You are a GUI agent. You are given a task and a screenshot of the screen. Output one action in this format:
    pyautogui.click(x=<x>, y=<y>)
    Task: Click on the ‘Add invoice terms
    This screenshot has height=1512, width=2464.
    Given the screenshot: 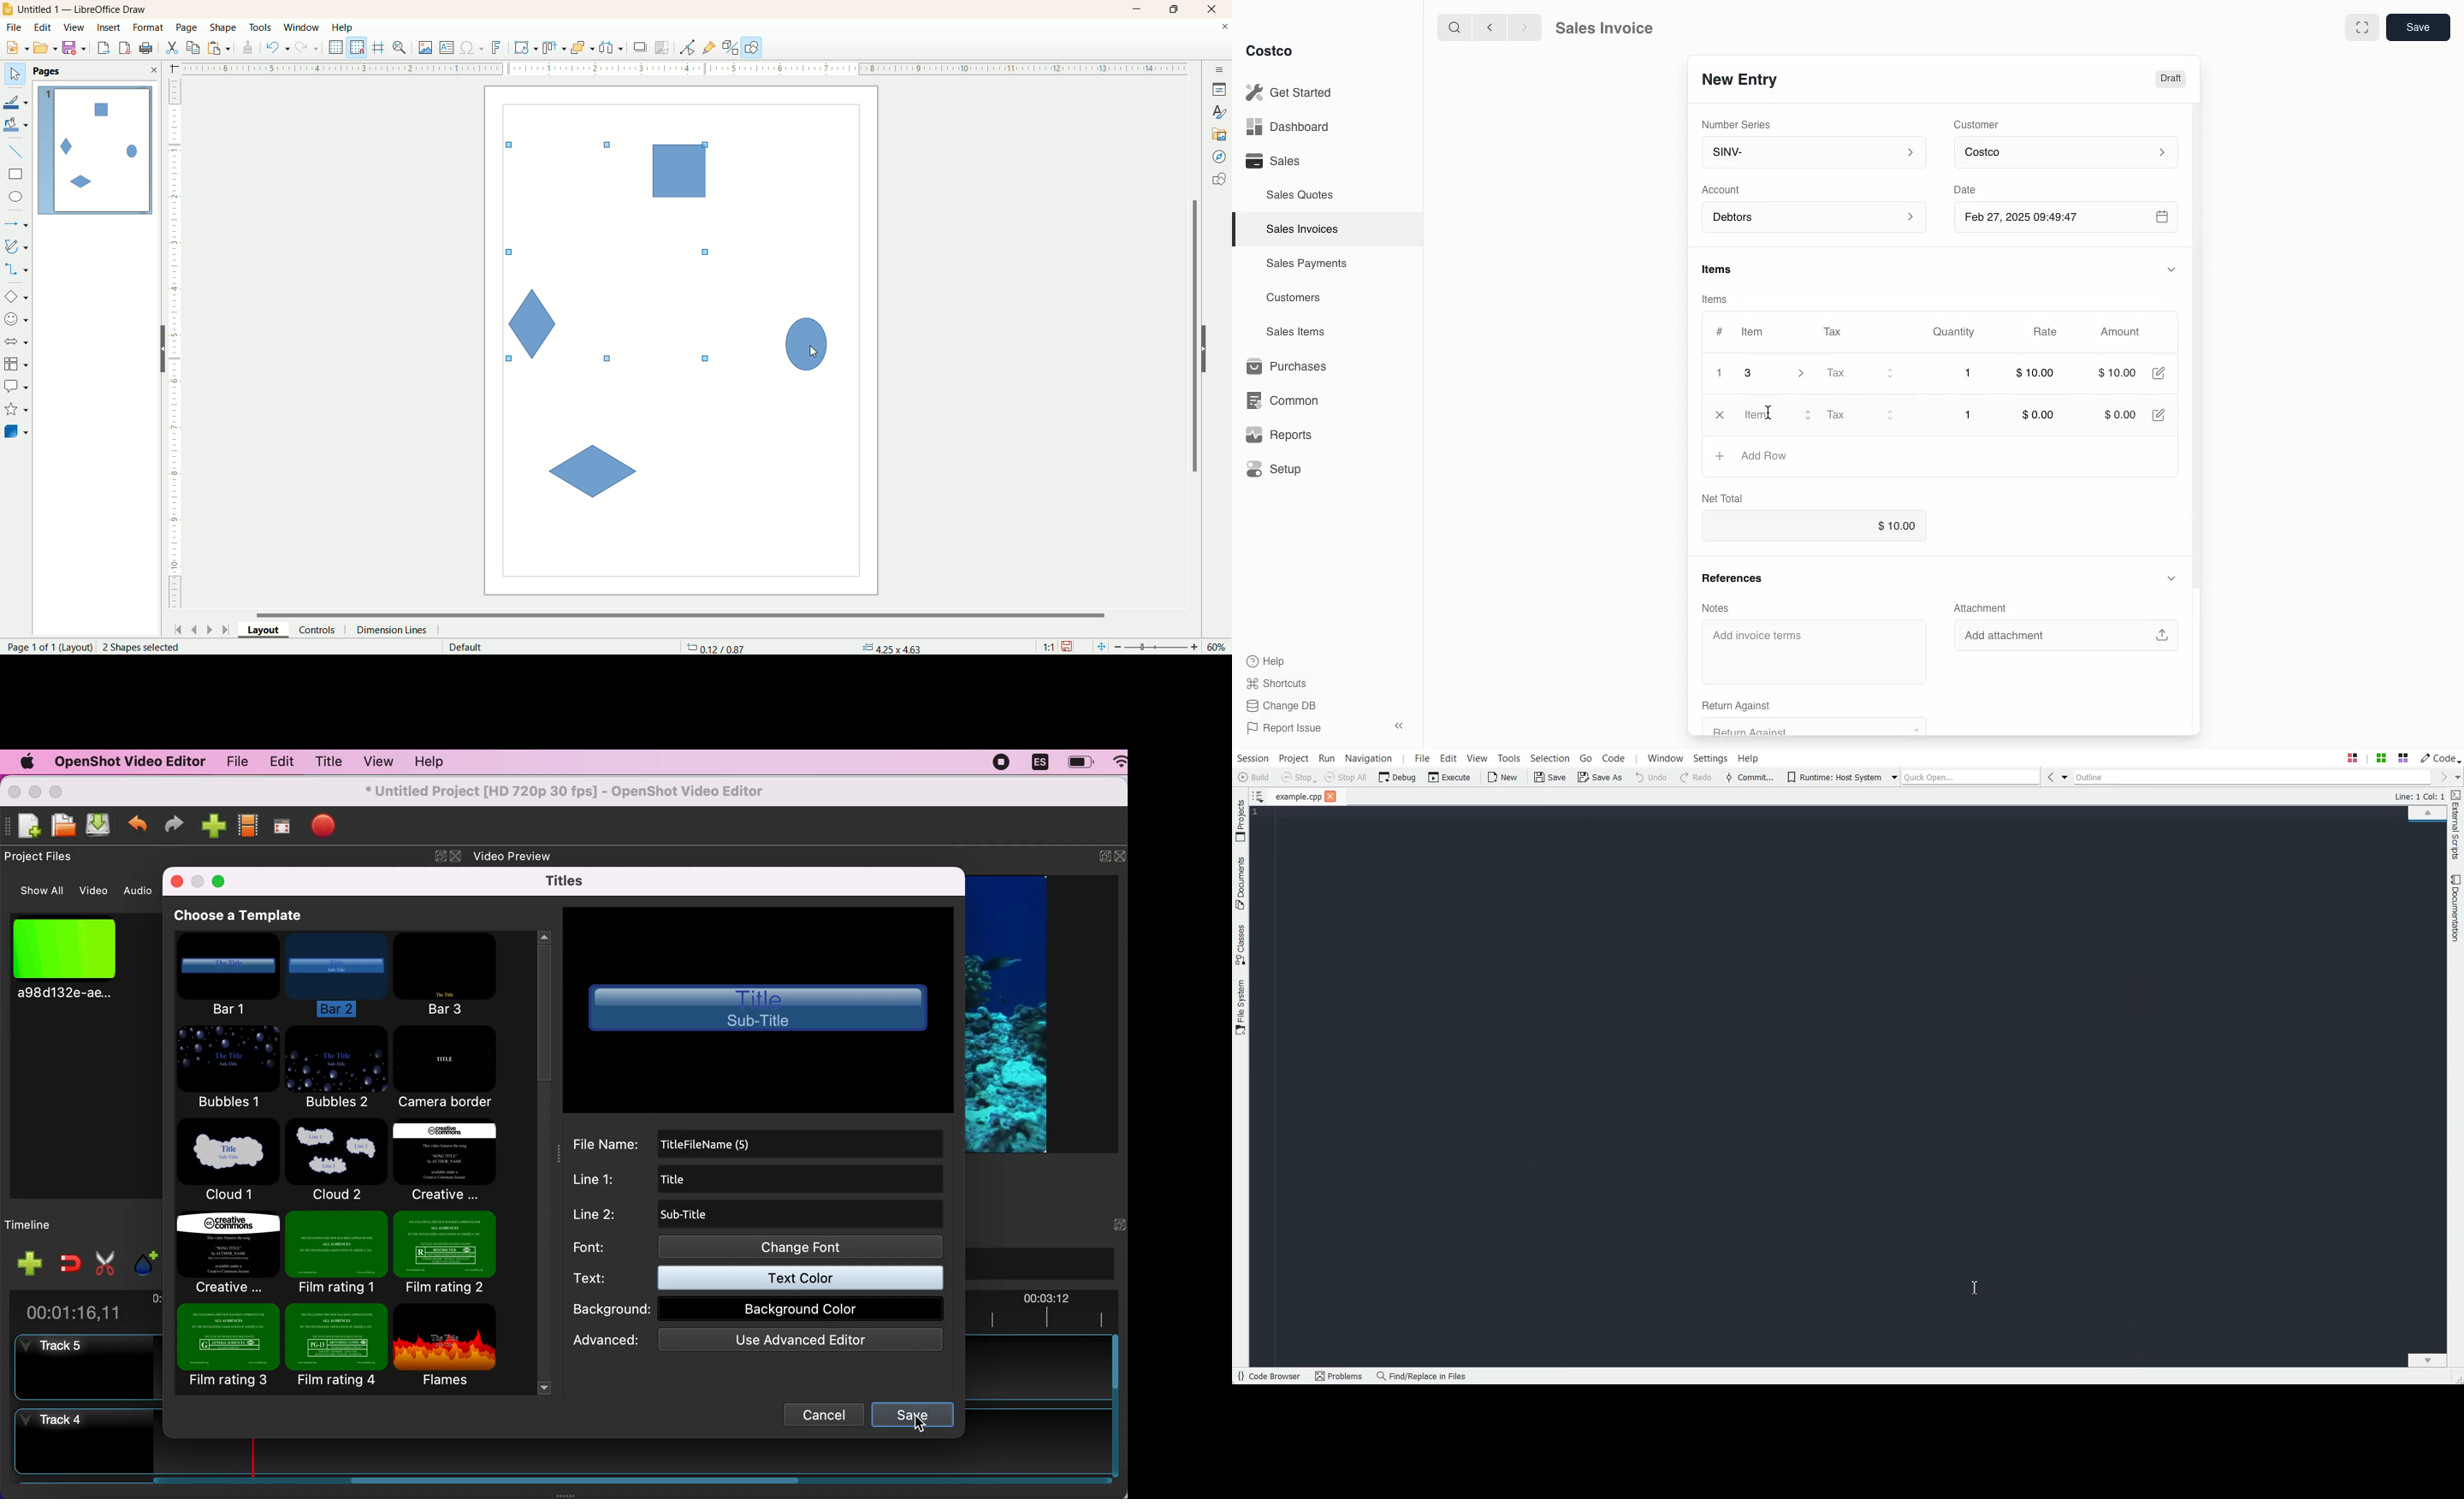 What is the action you would take?
    pyautogui.click(x=1808, y=648)
    